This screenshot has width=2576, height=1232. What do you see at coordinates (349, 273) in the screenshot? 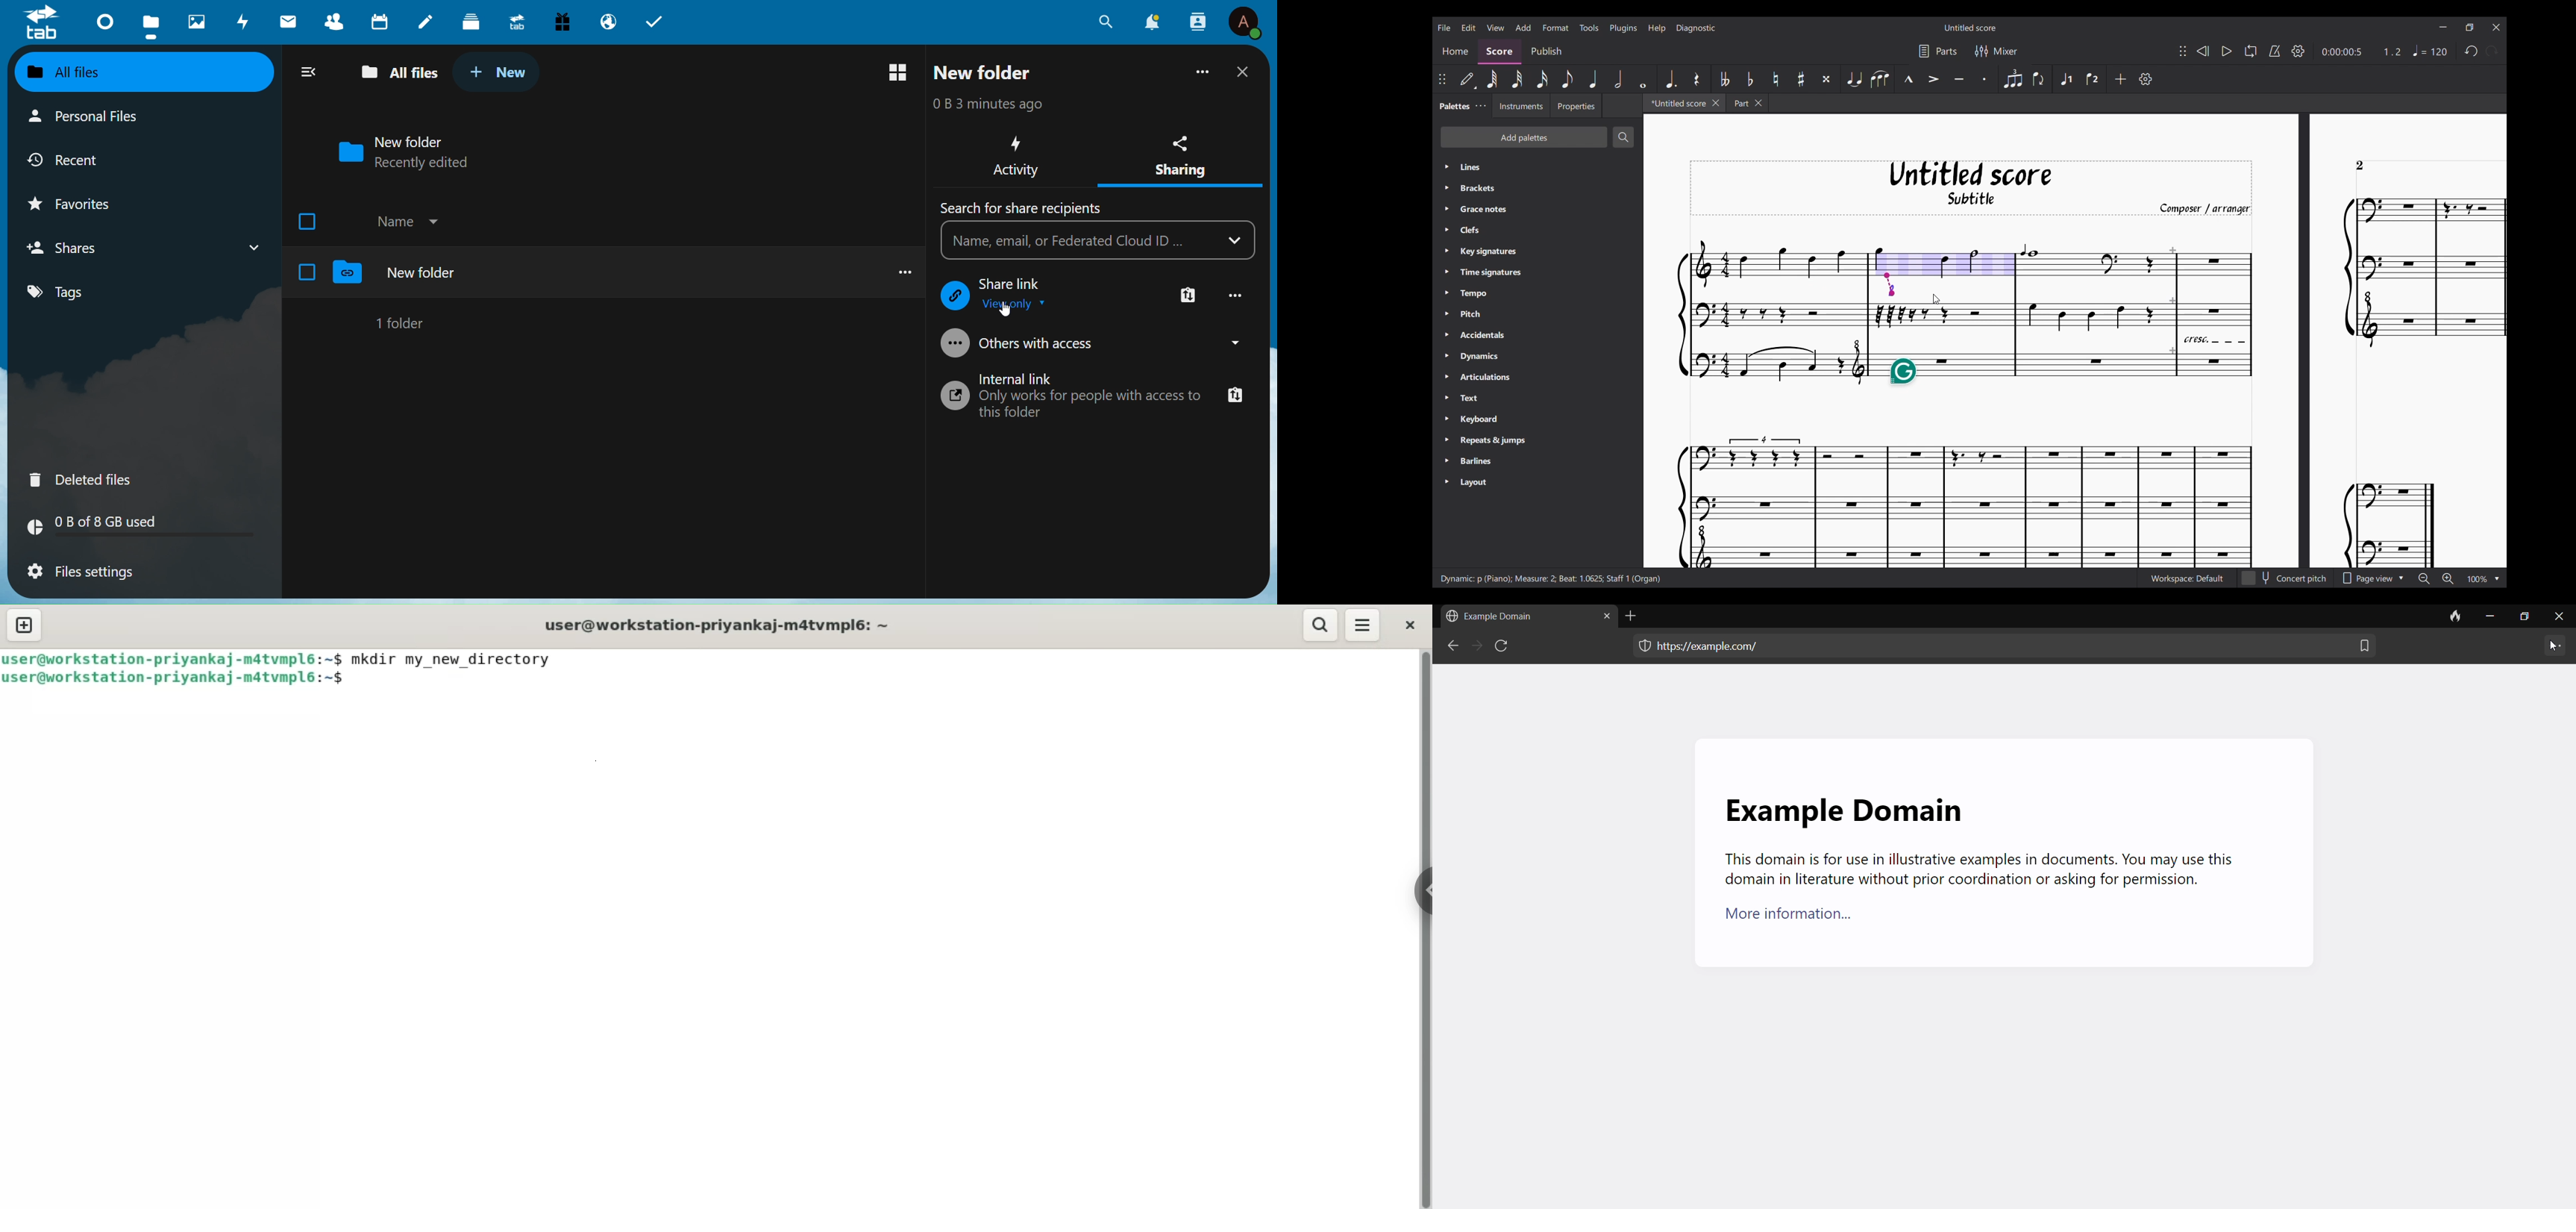
I see `Folder Logo` at bounding box center [349, 273].